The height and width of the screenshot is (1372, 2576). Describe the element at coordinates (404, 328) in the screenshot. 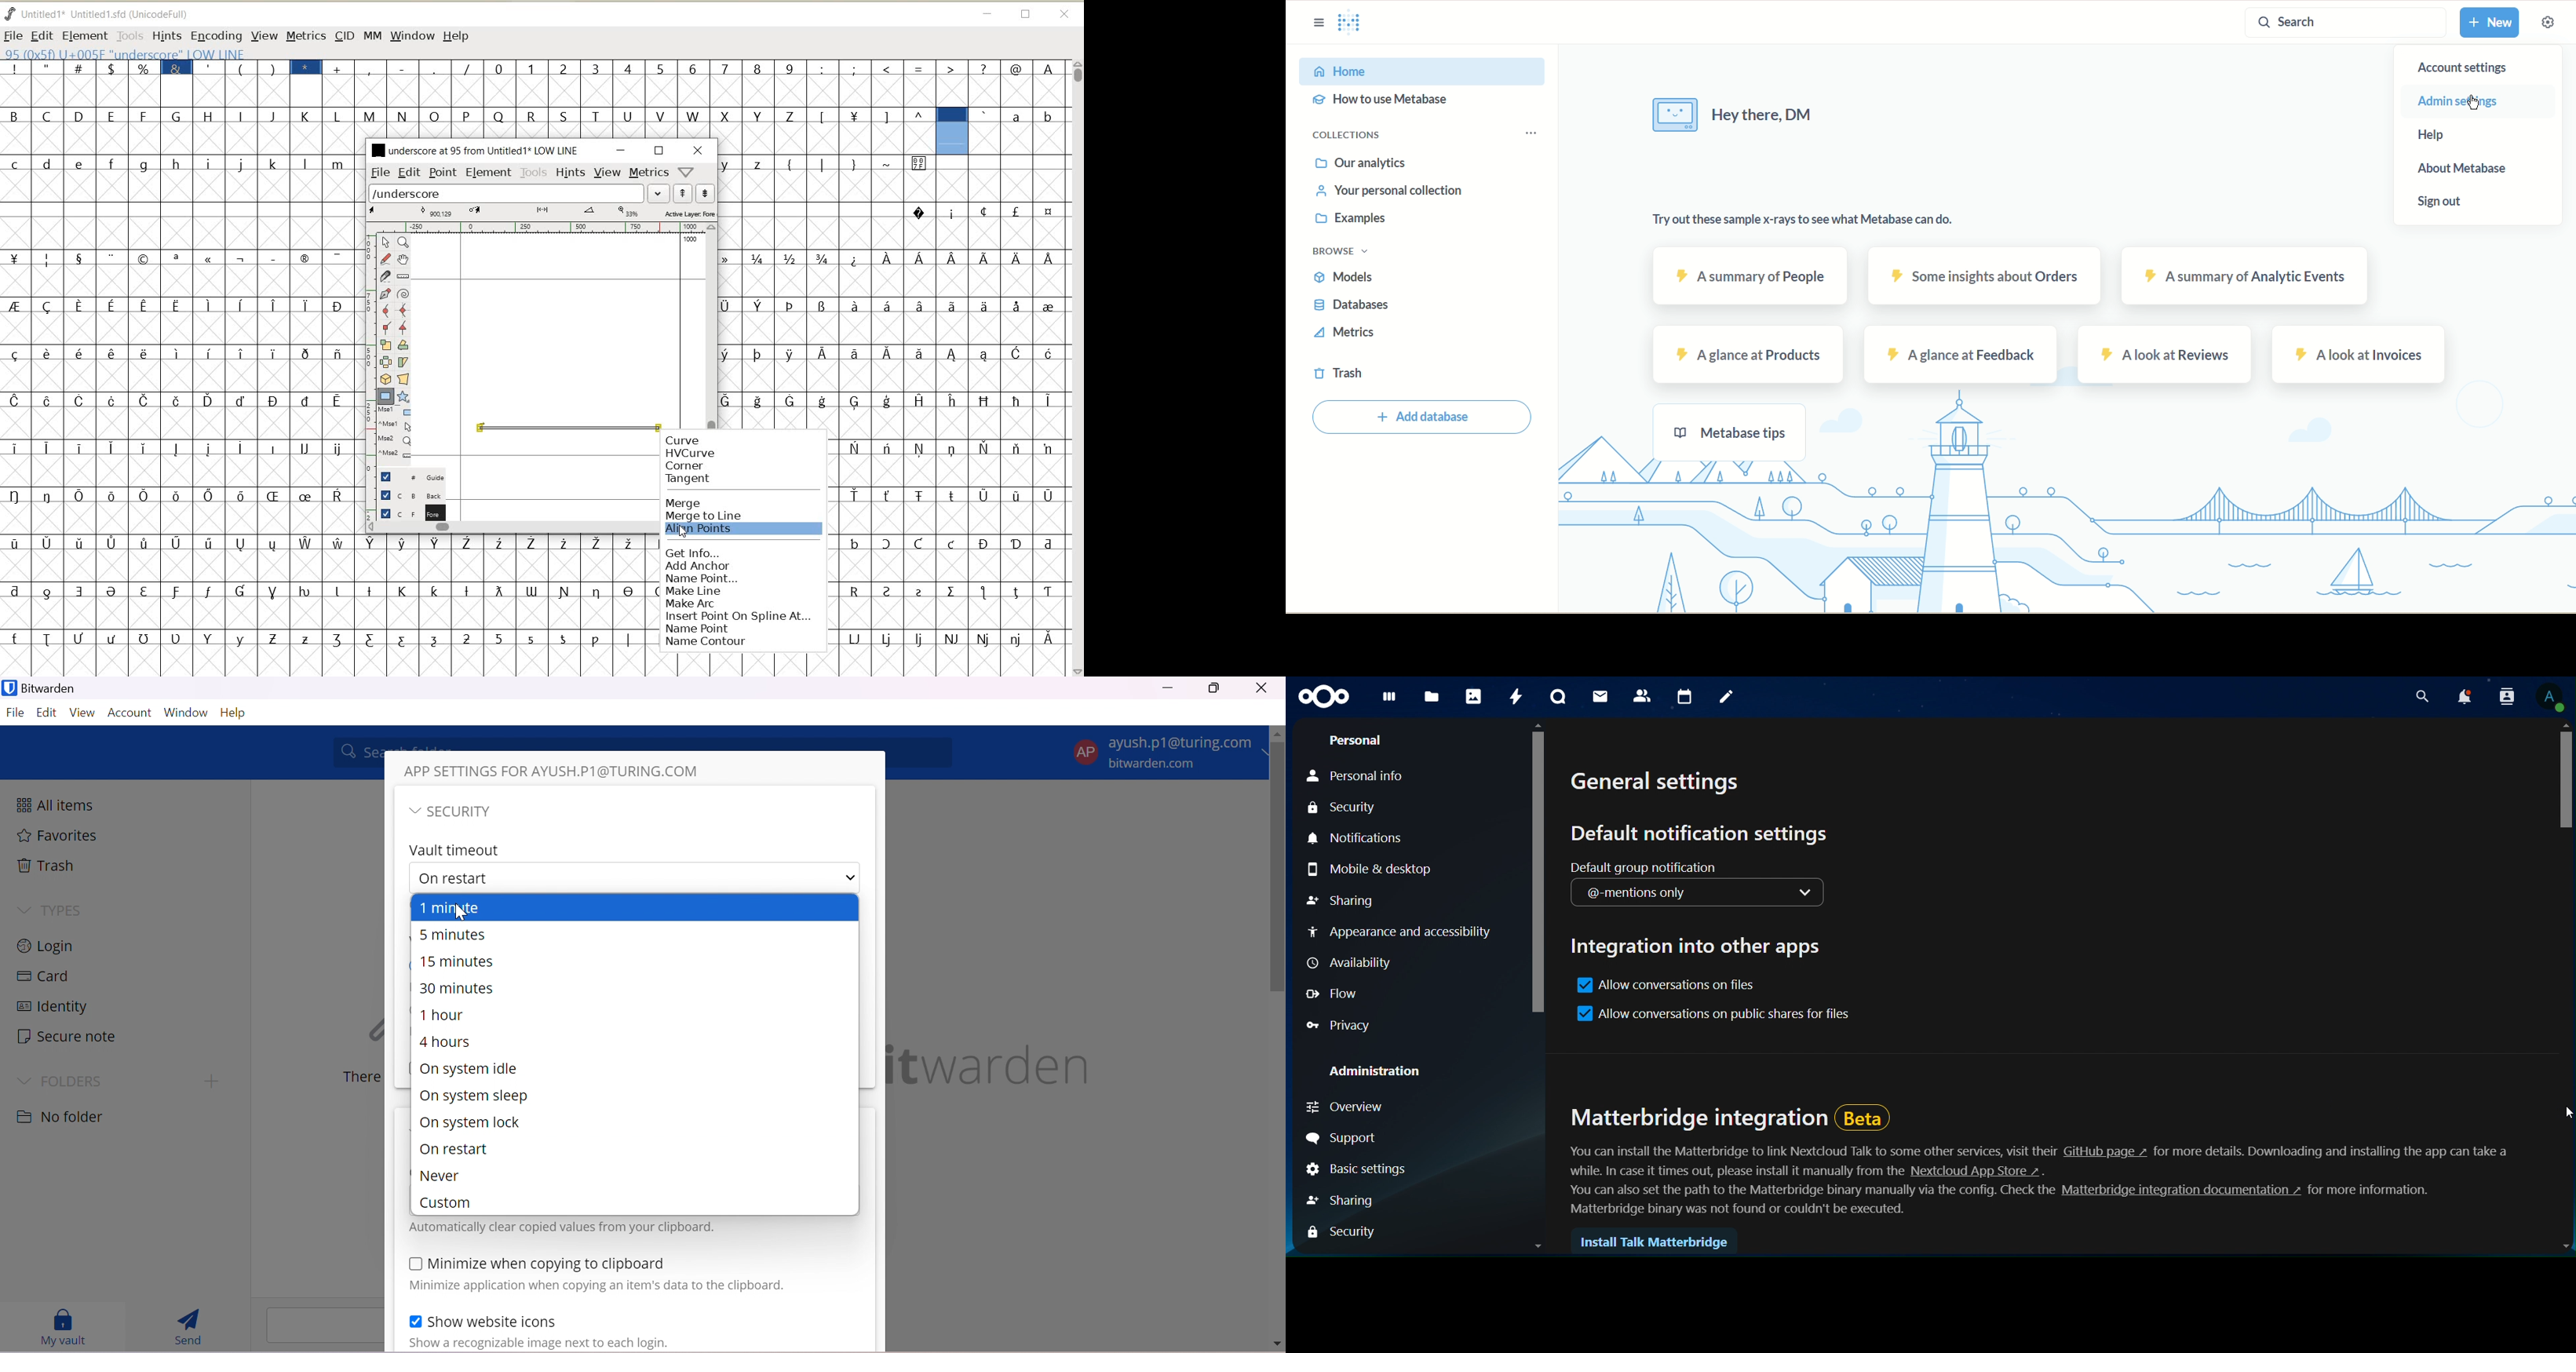

I see `Add a corner point` at that location.